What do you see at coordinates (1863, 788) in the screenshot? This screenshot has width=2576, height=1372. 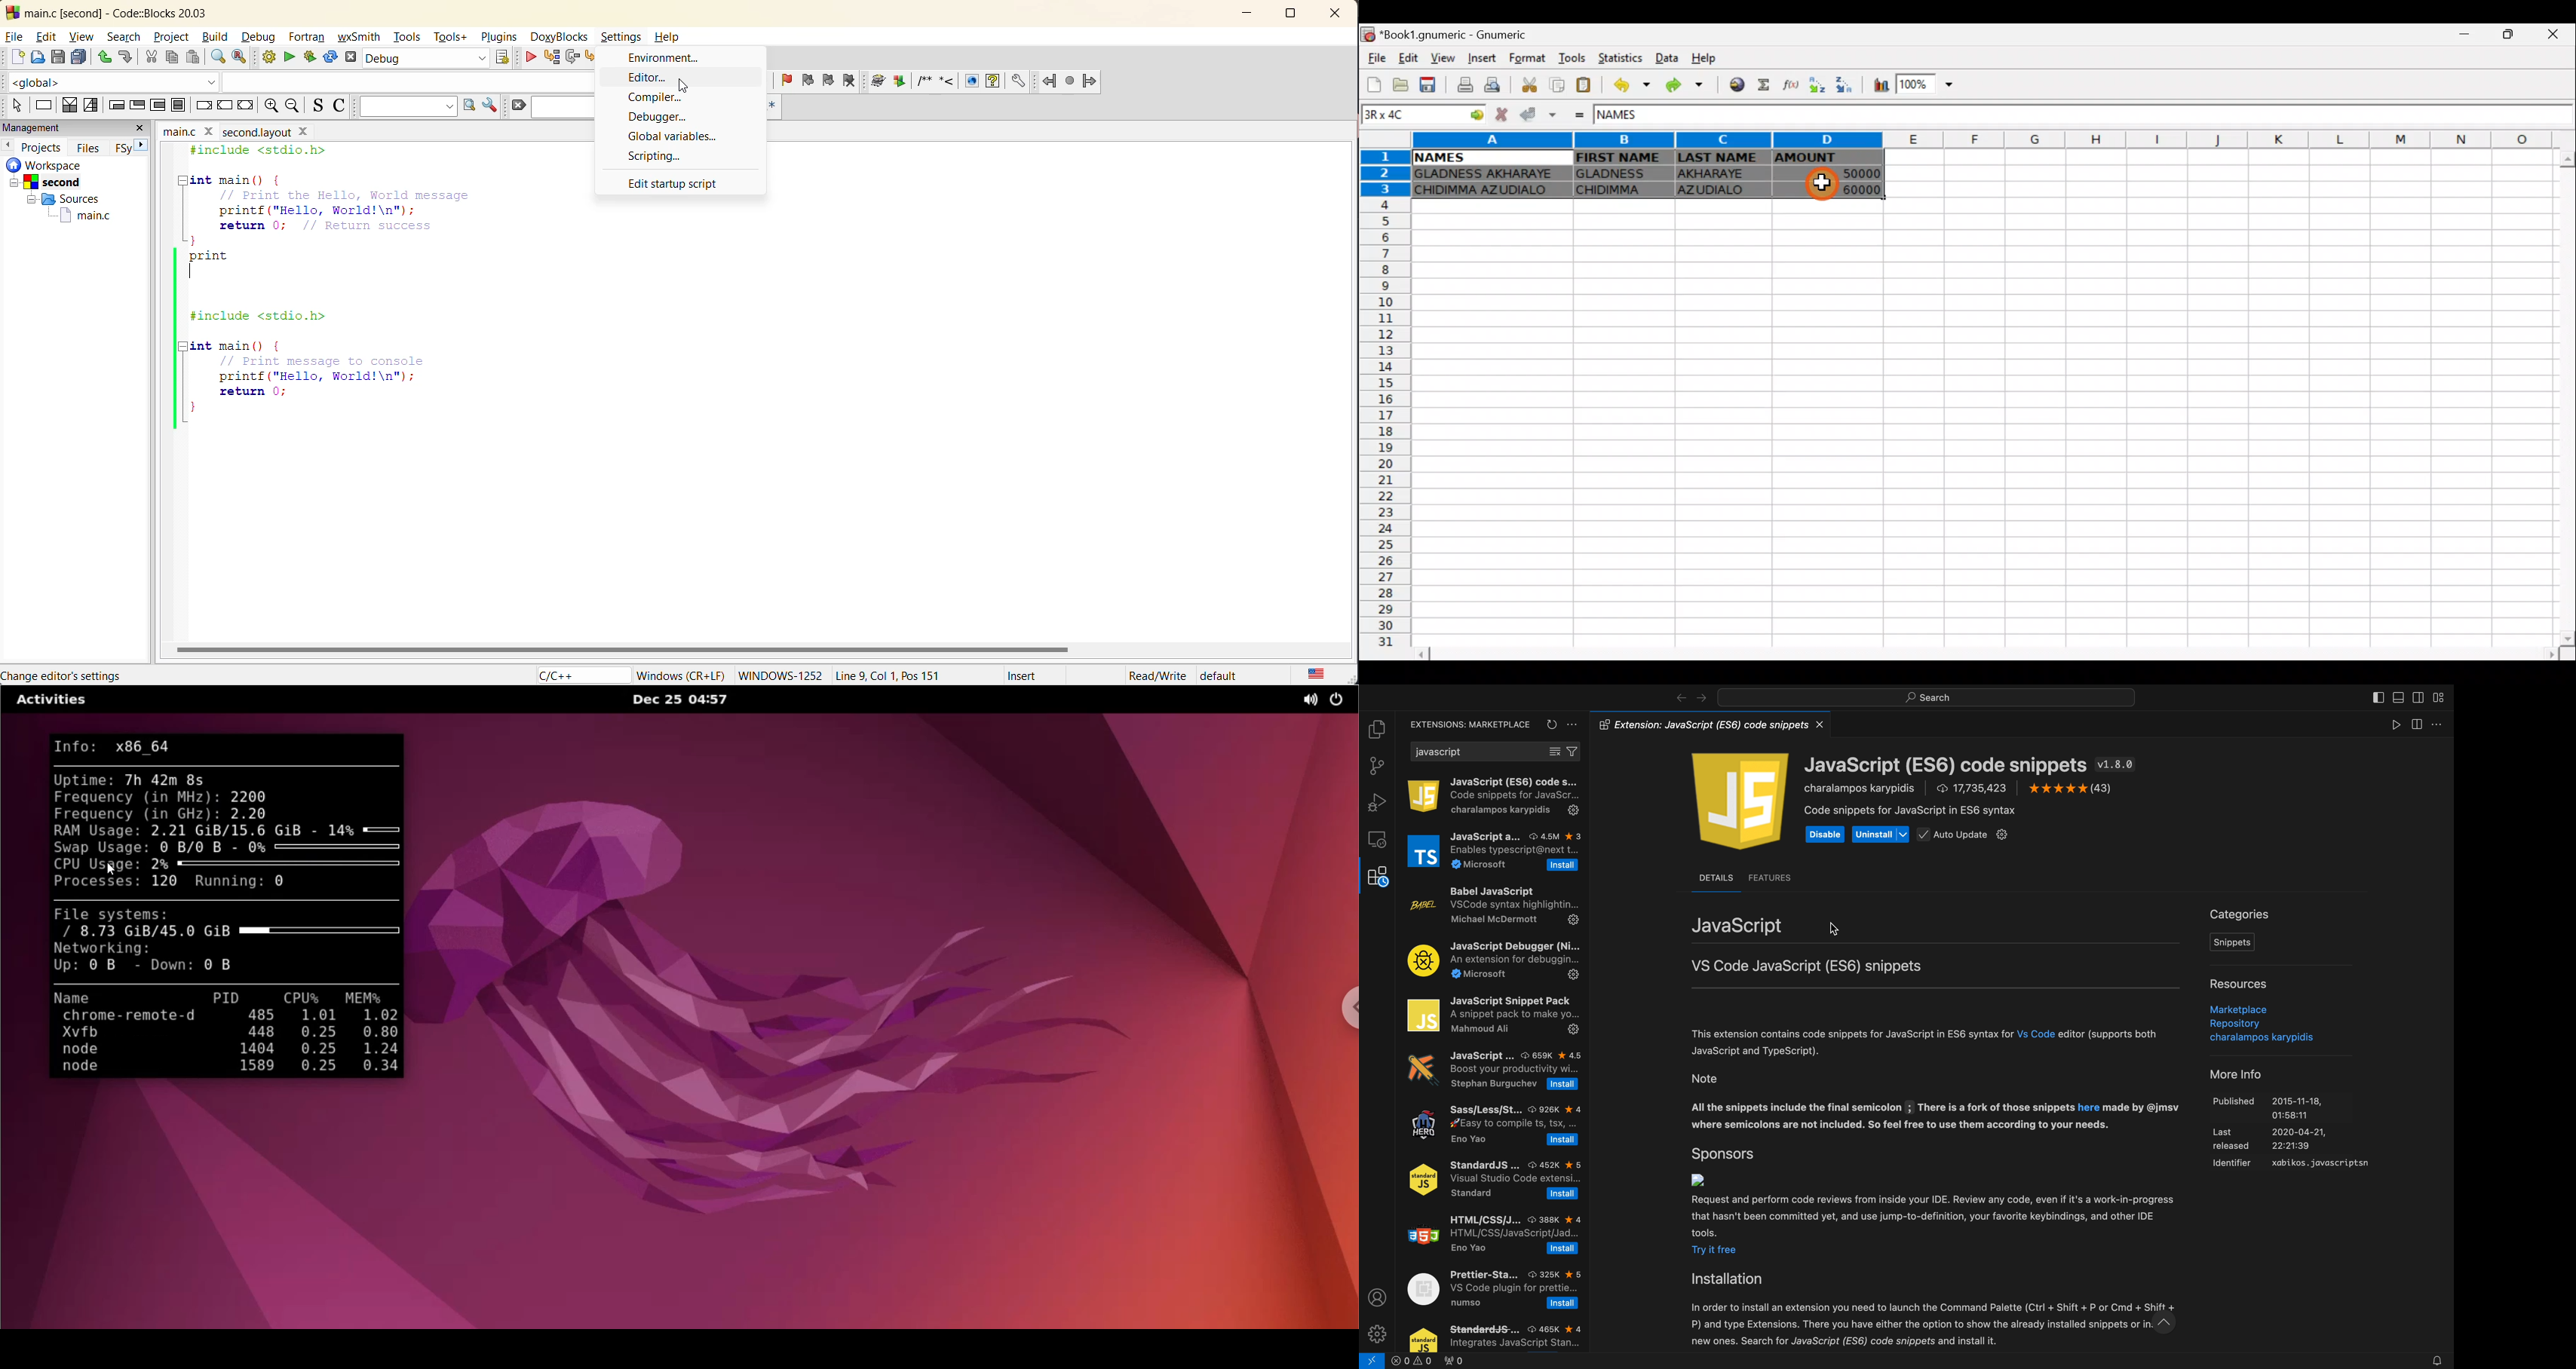 I see `Code snippets for JavaS` at bounding box center [1863, 788].